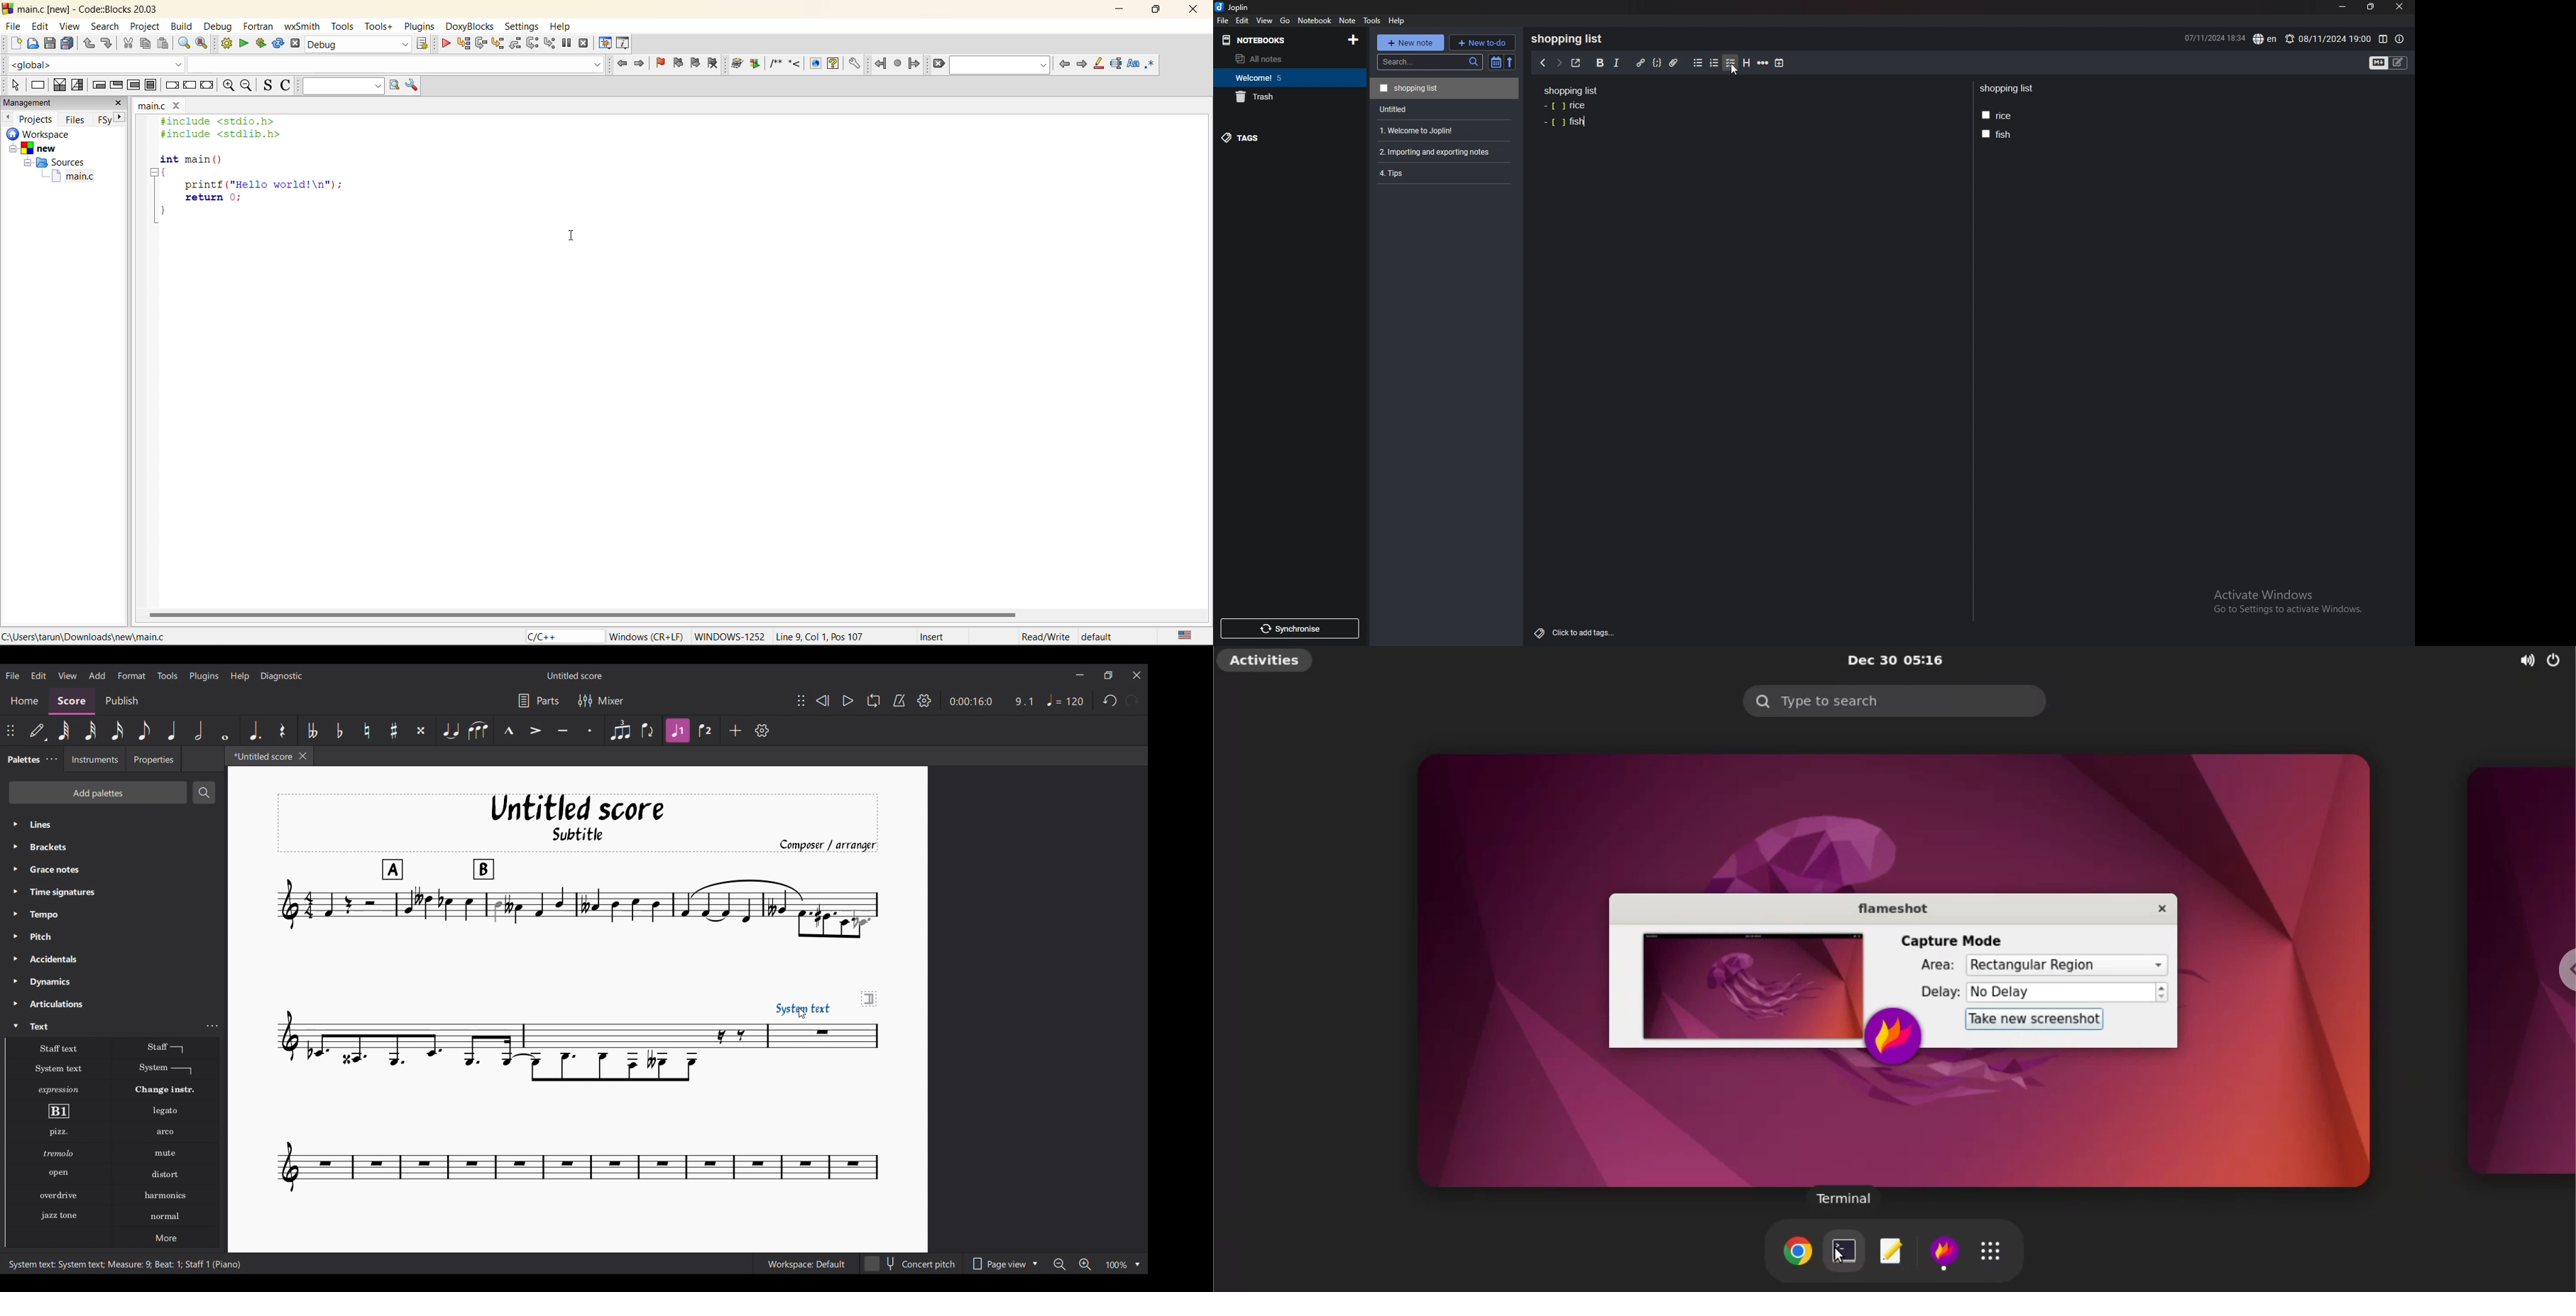 Image resolution: width=2576 pixels, height=1316 pixels. I want to click on debugging windows, so click(606, 44).